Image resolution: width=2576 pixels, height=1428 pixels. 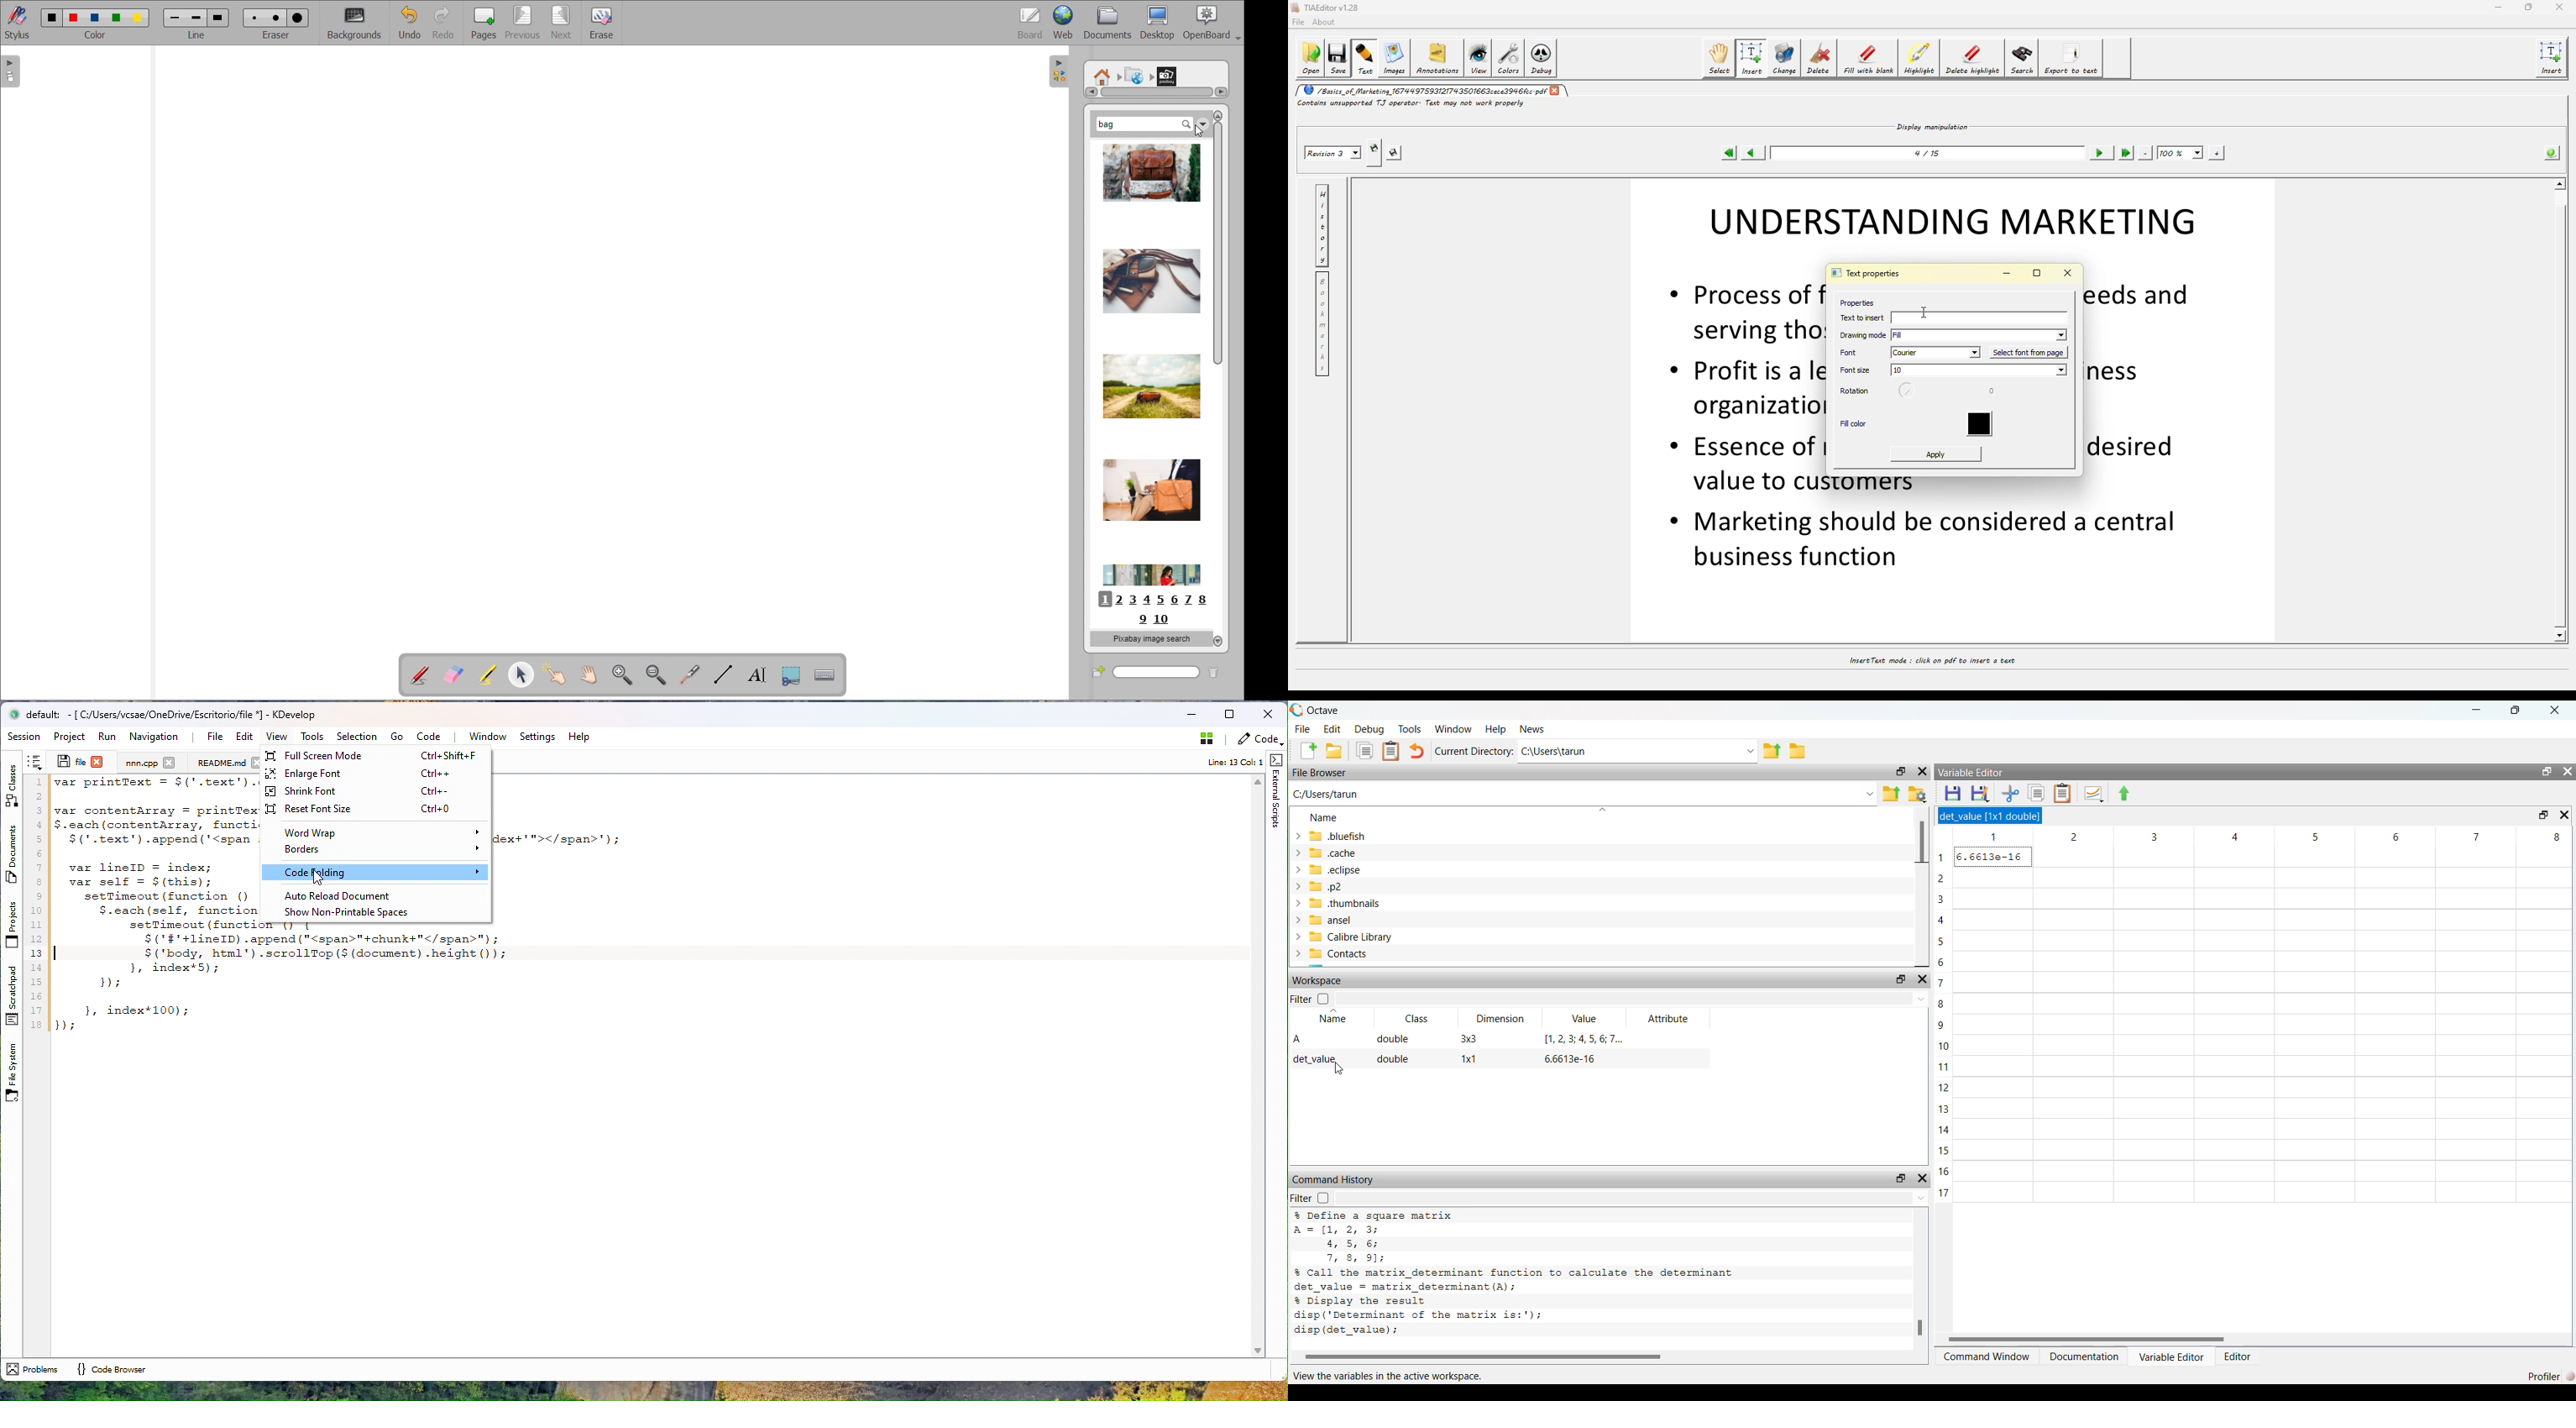 What do you see at coordinates (1191, 715) in the screenshot?
I see `Minimize` at bounding box center [1191, 715].